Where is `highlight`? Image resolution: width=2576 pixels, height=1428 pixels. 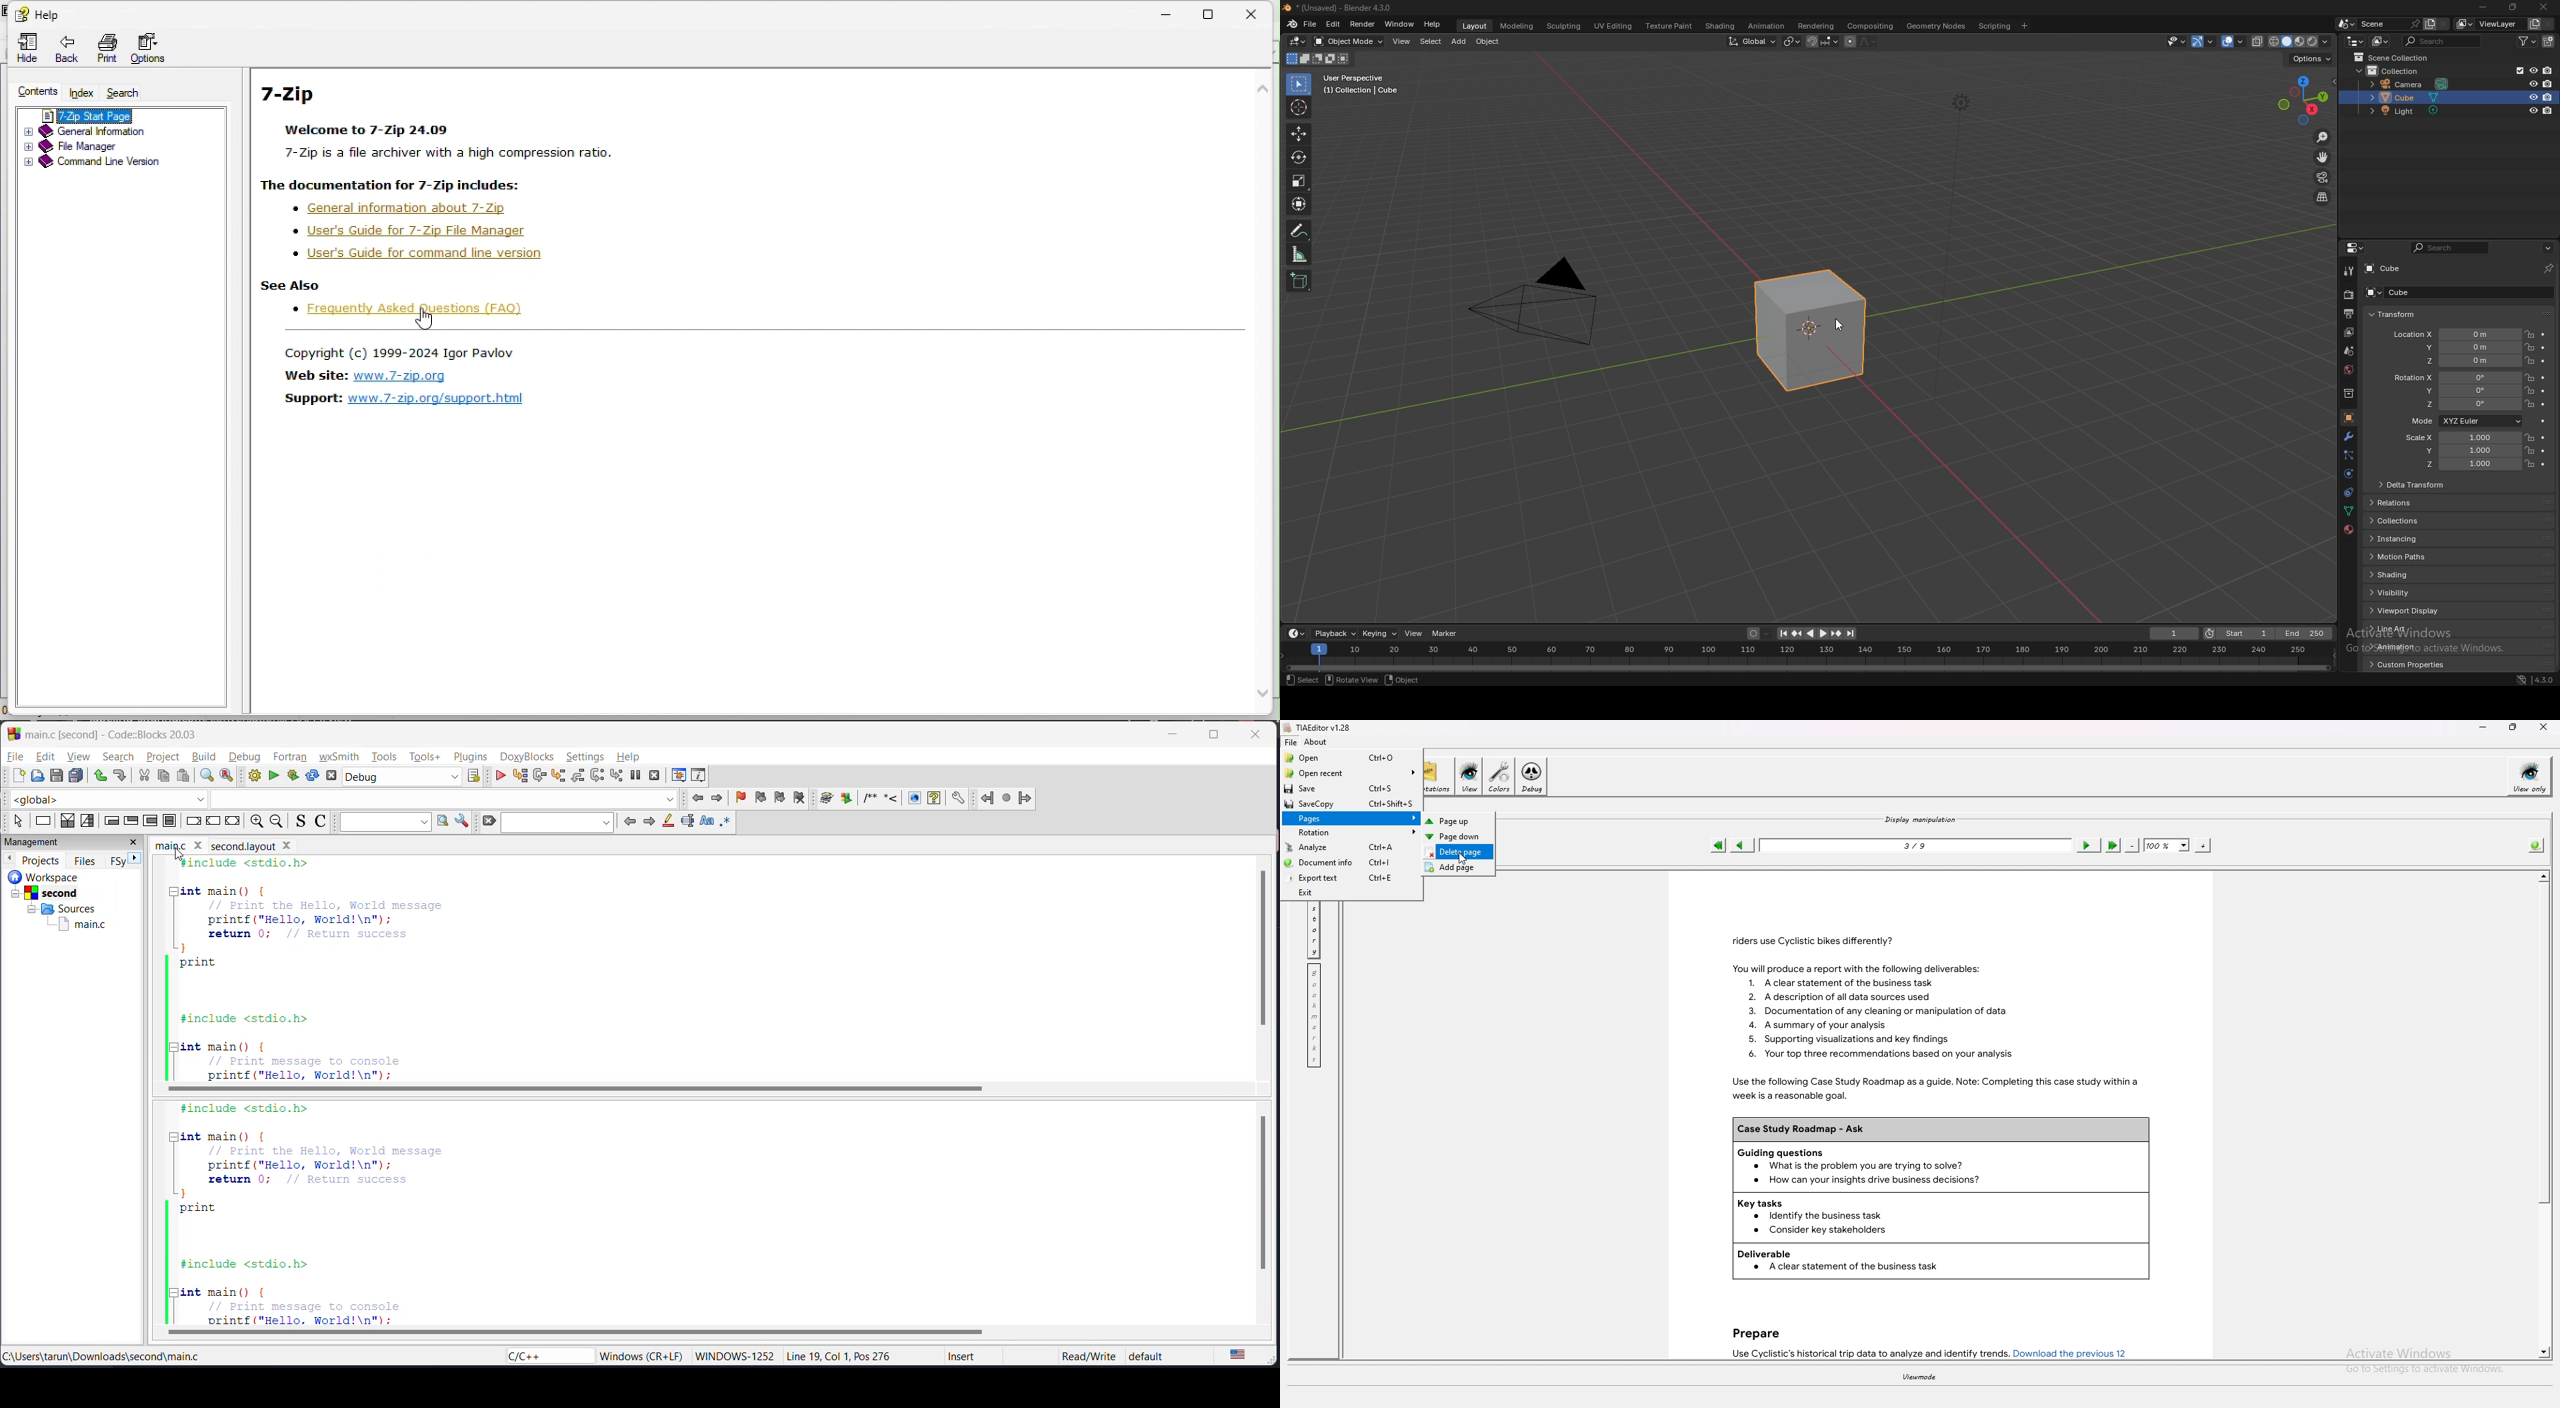
highlight is located at coordinates (668, 822).